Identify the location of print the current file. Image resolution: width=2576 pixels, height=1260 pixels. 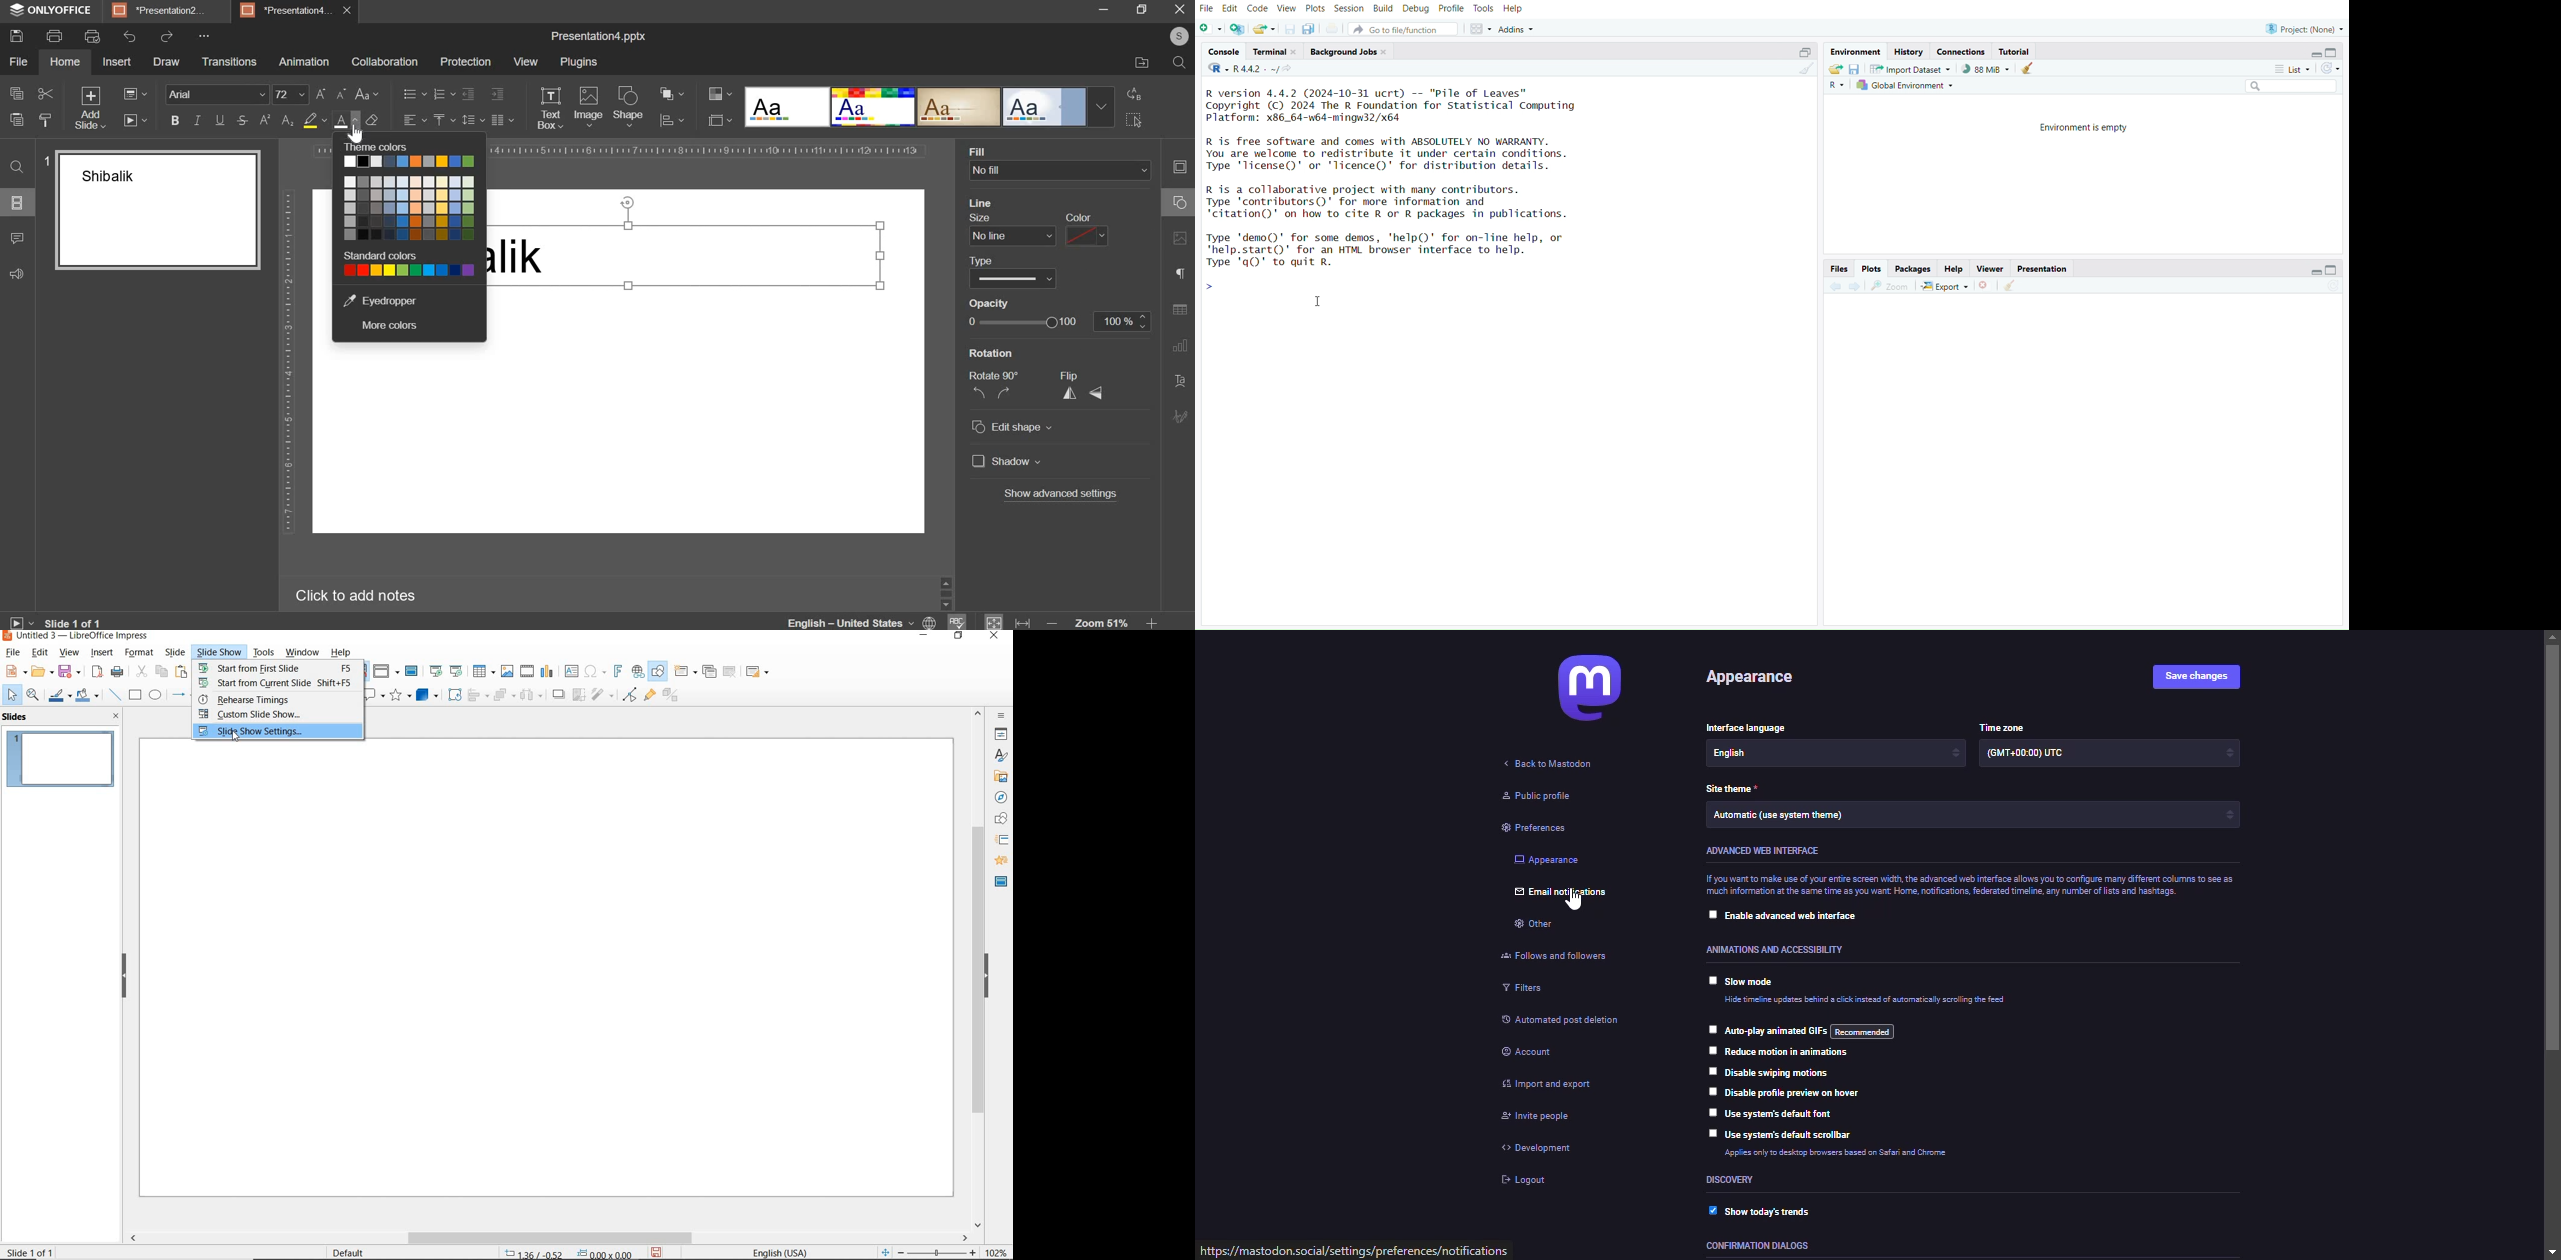
(1333, 29).